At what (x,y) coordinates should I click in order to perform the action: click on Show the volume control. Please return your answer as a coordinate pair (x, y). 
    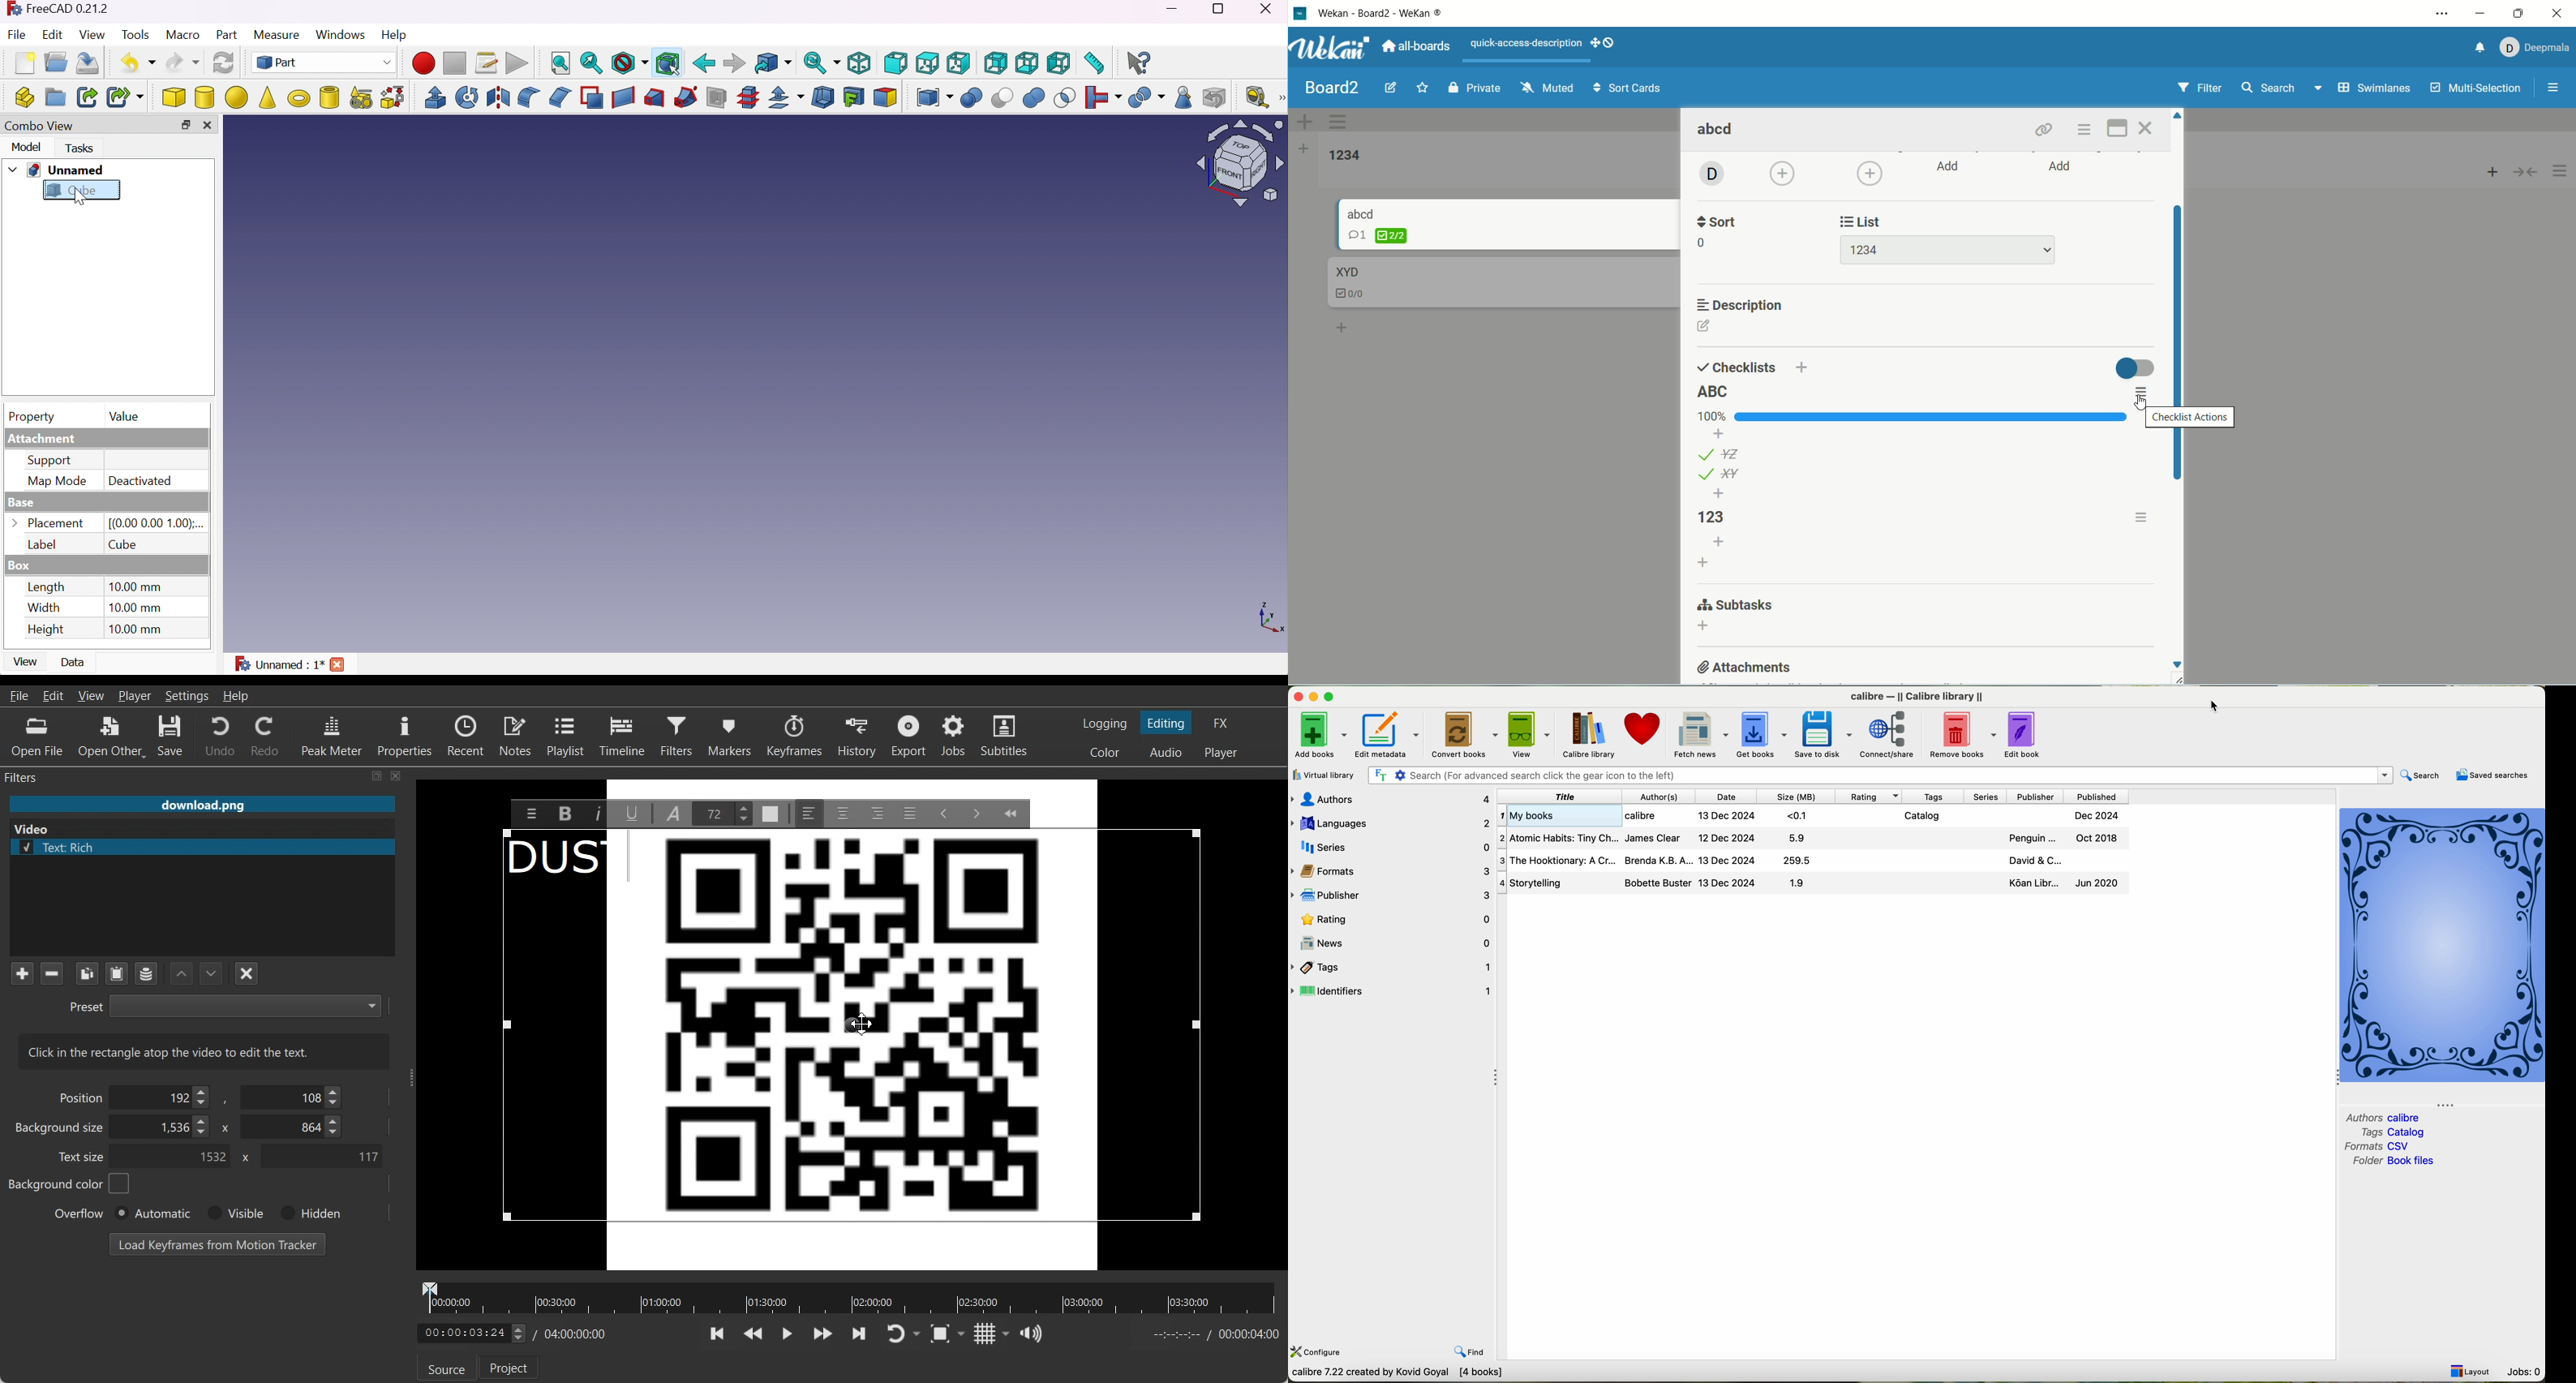
    Looking at the image, I should click on (1031, 1334).